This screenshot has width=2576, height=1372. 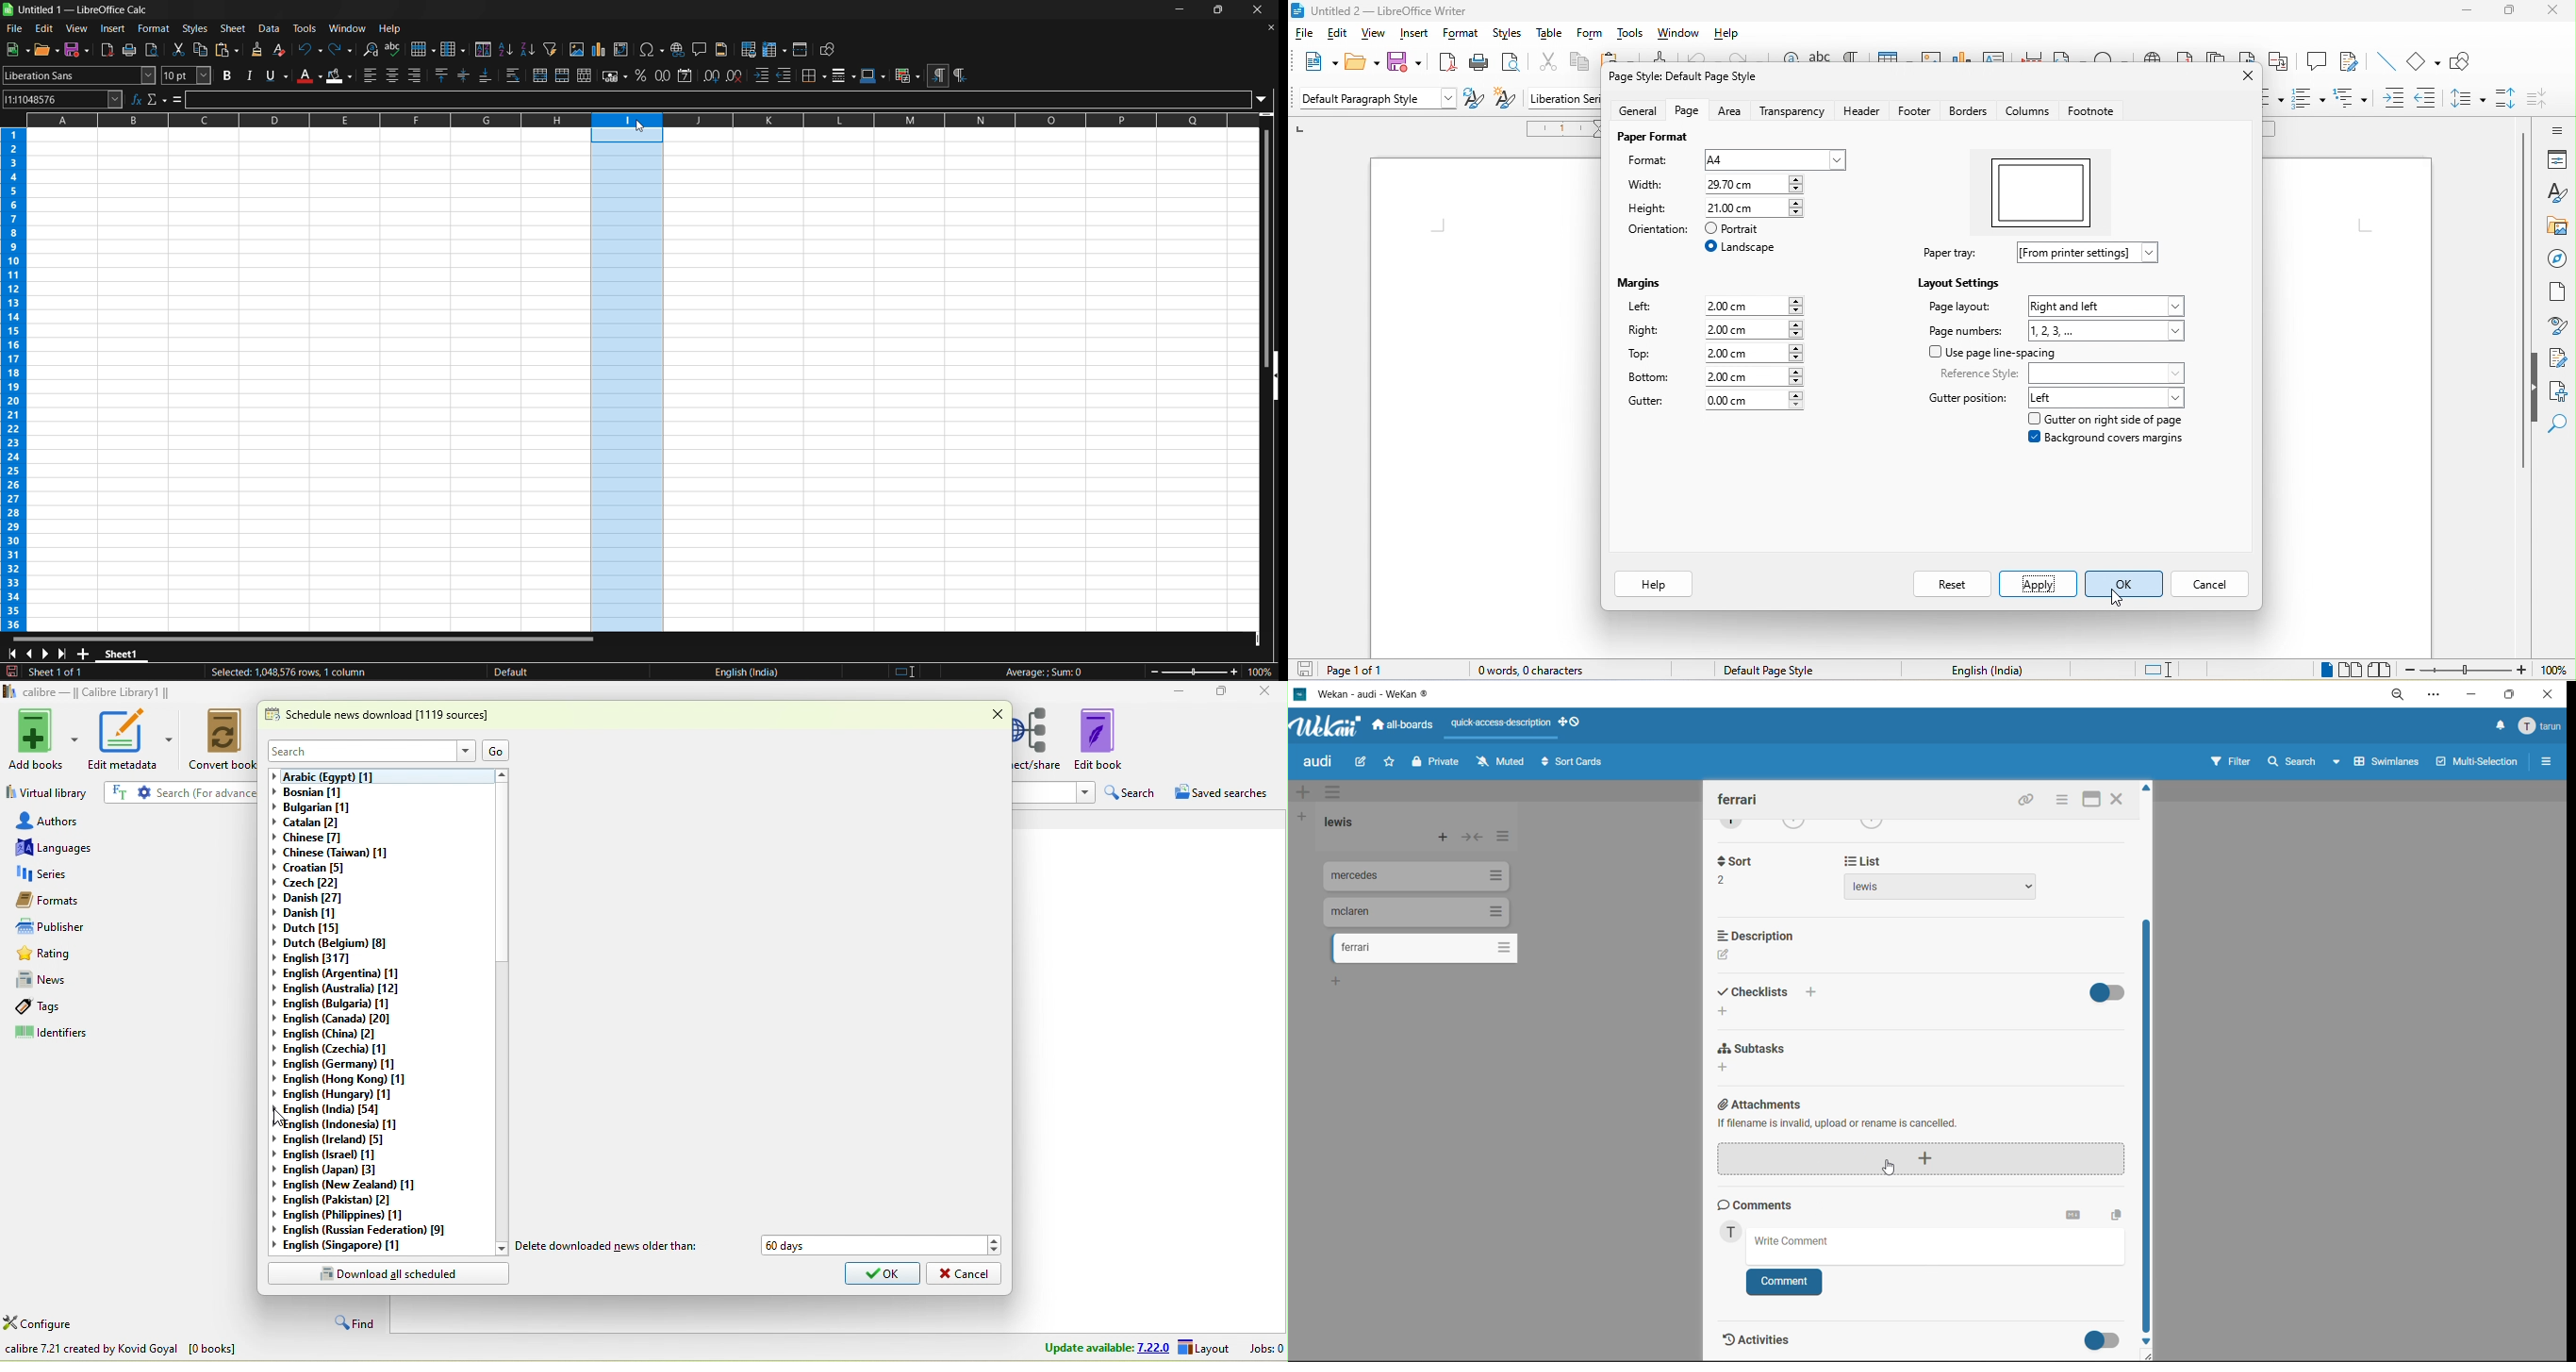 I want to click on english(czechia)[1], so click(x=346, y=1049).